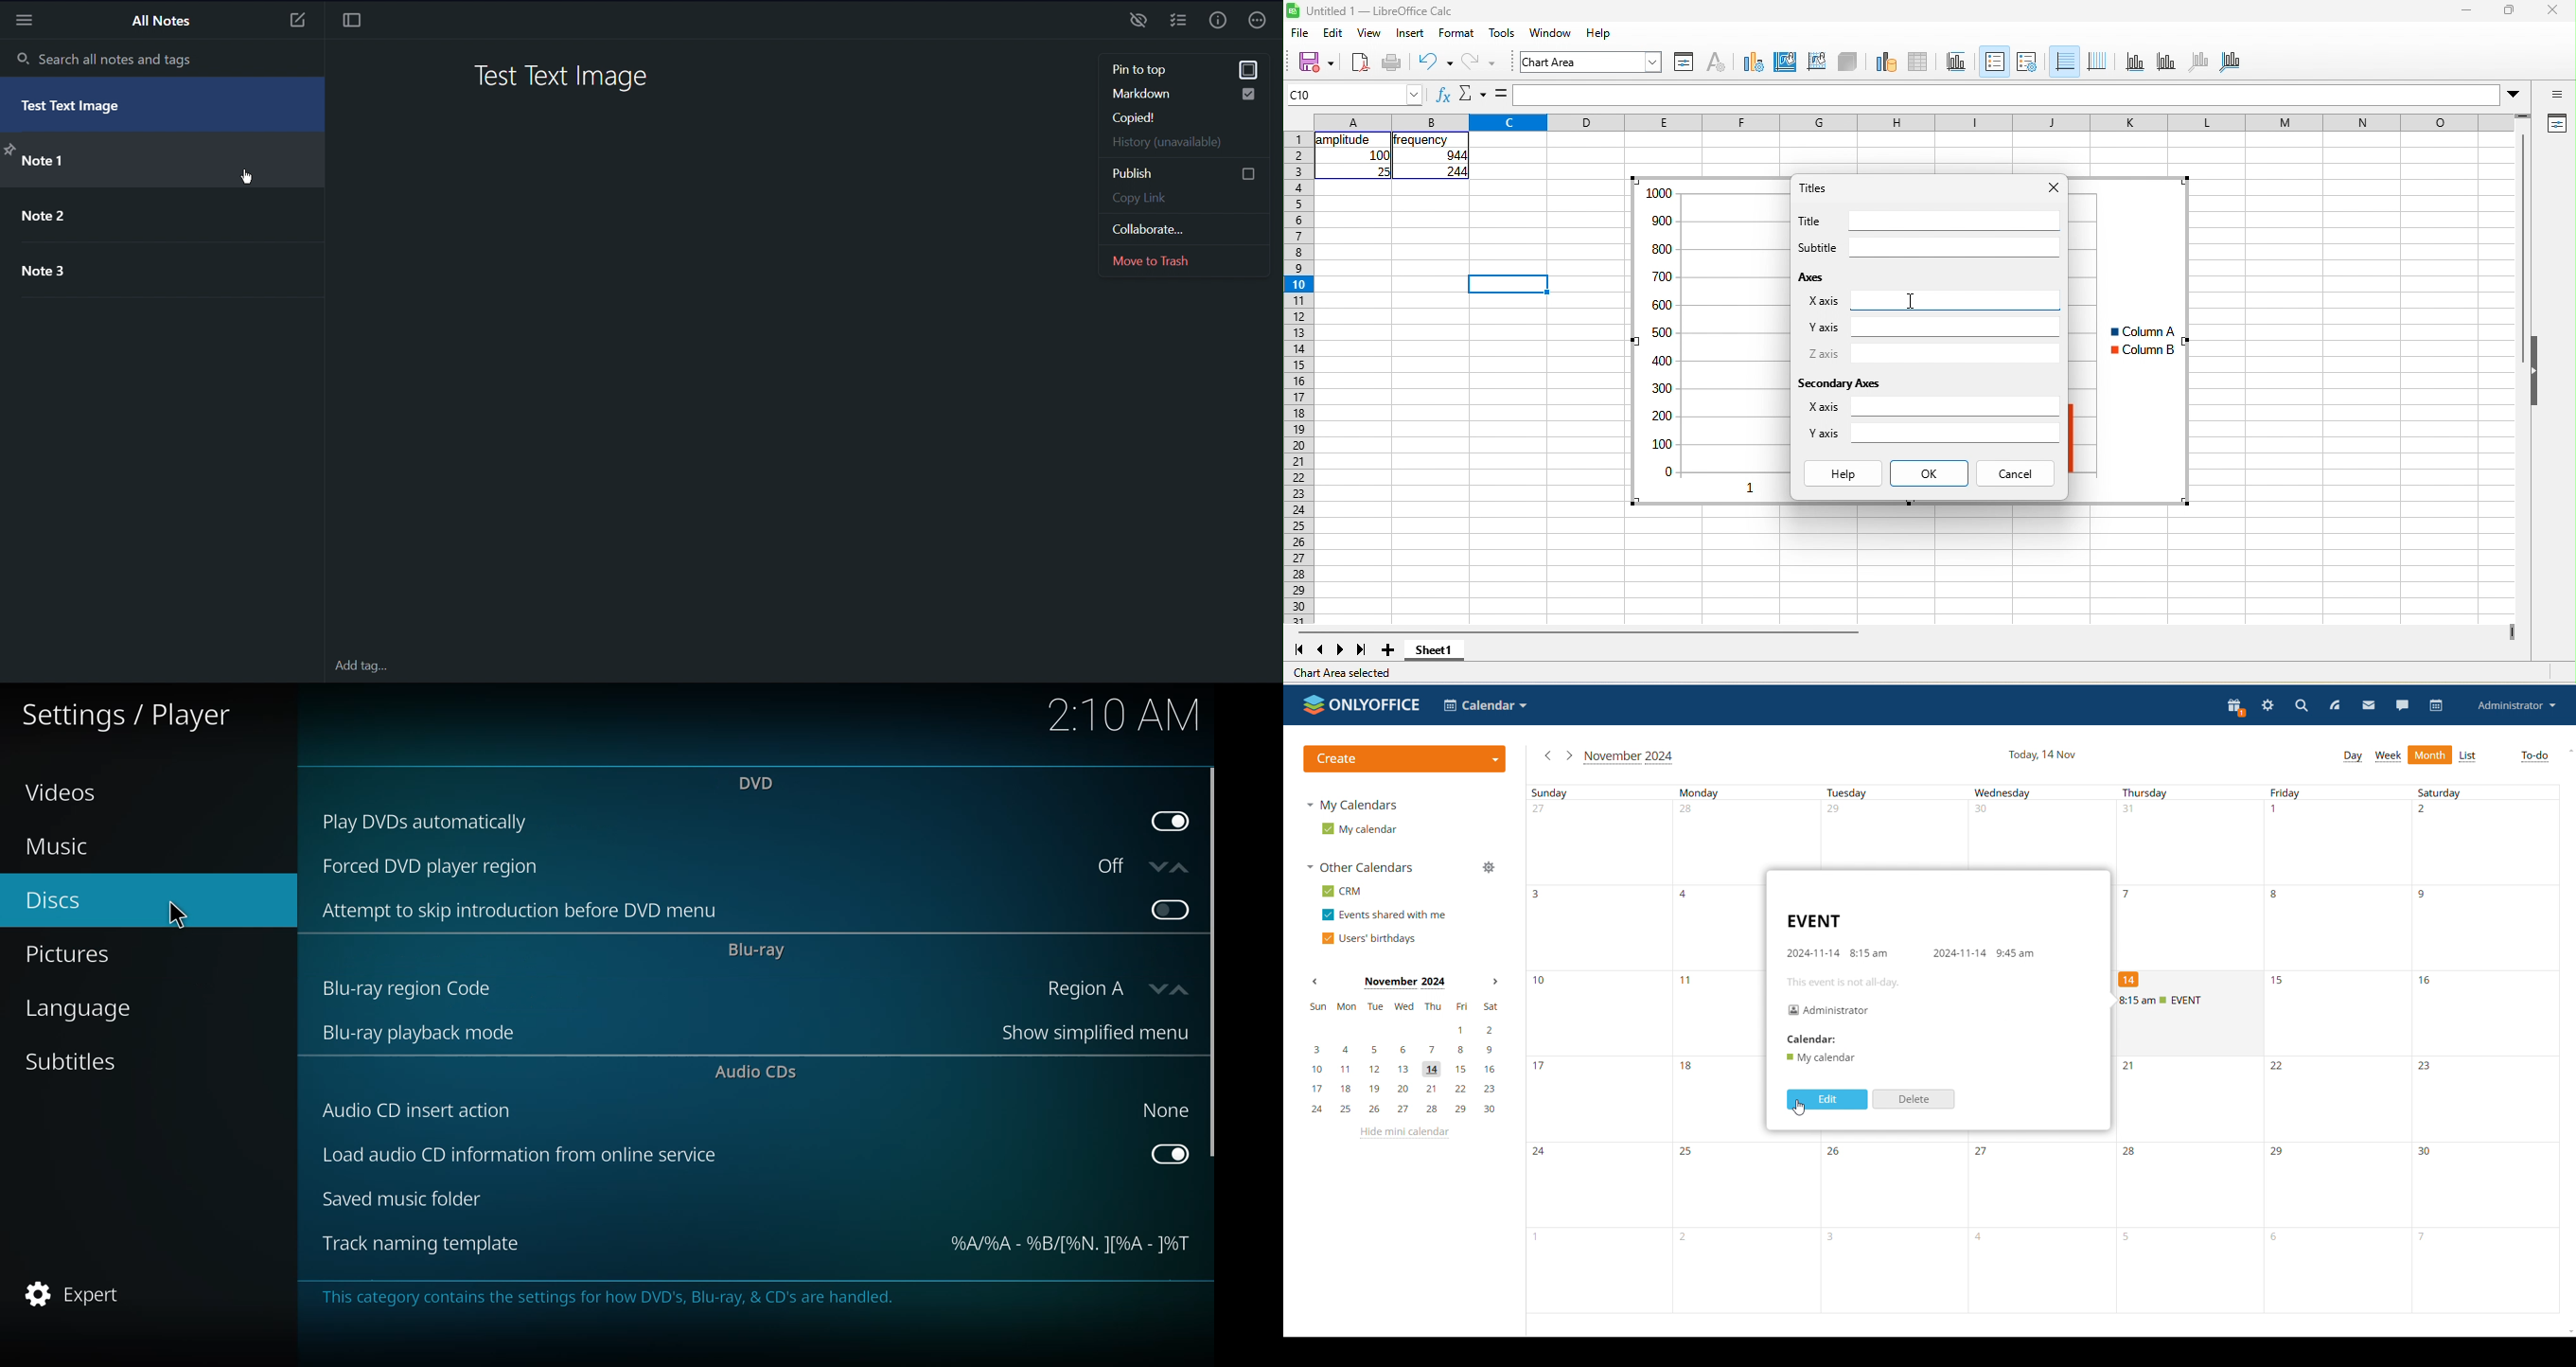  I want to click on region A, so click(1107, 986).